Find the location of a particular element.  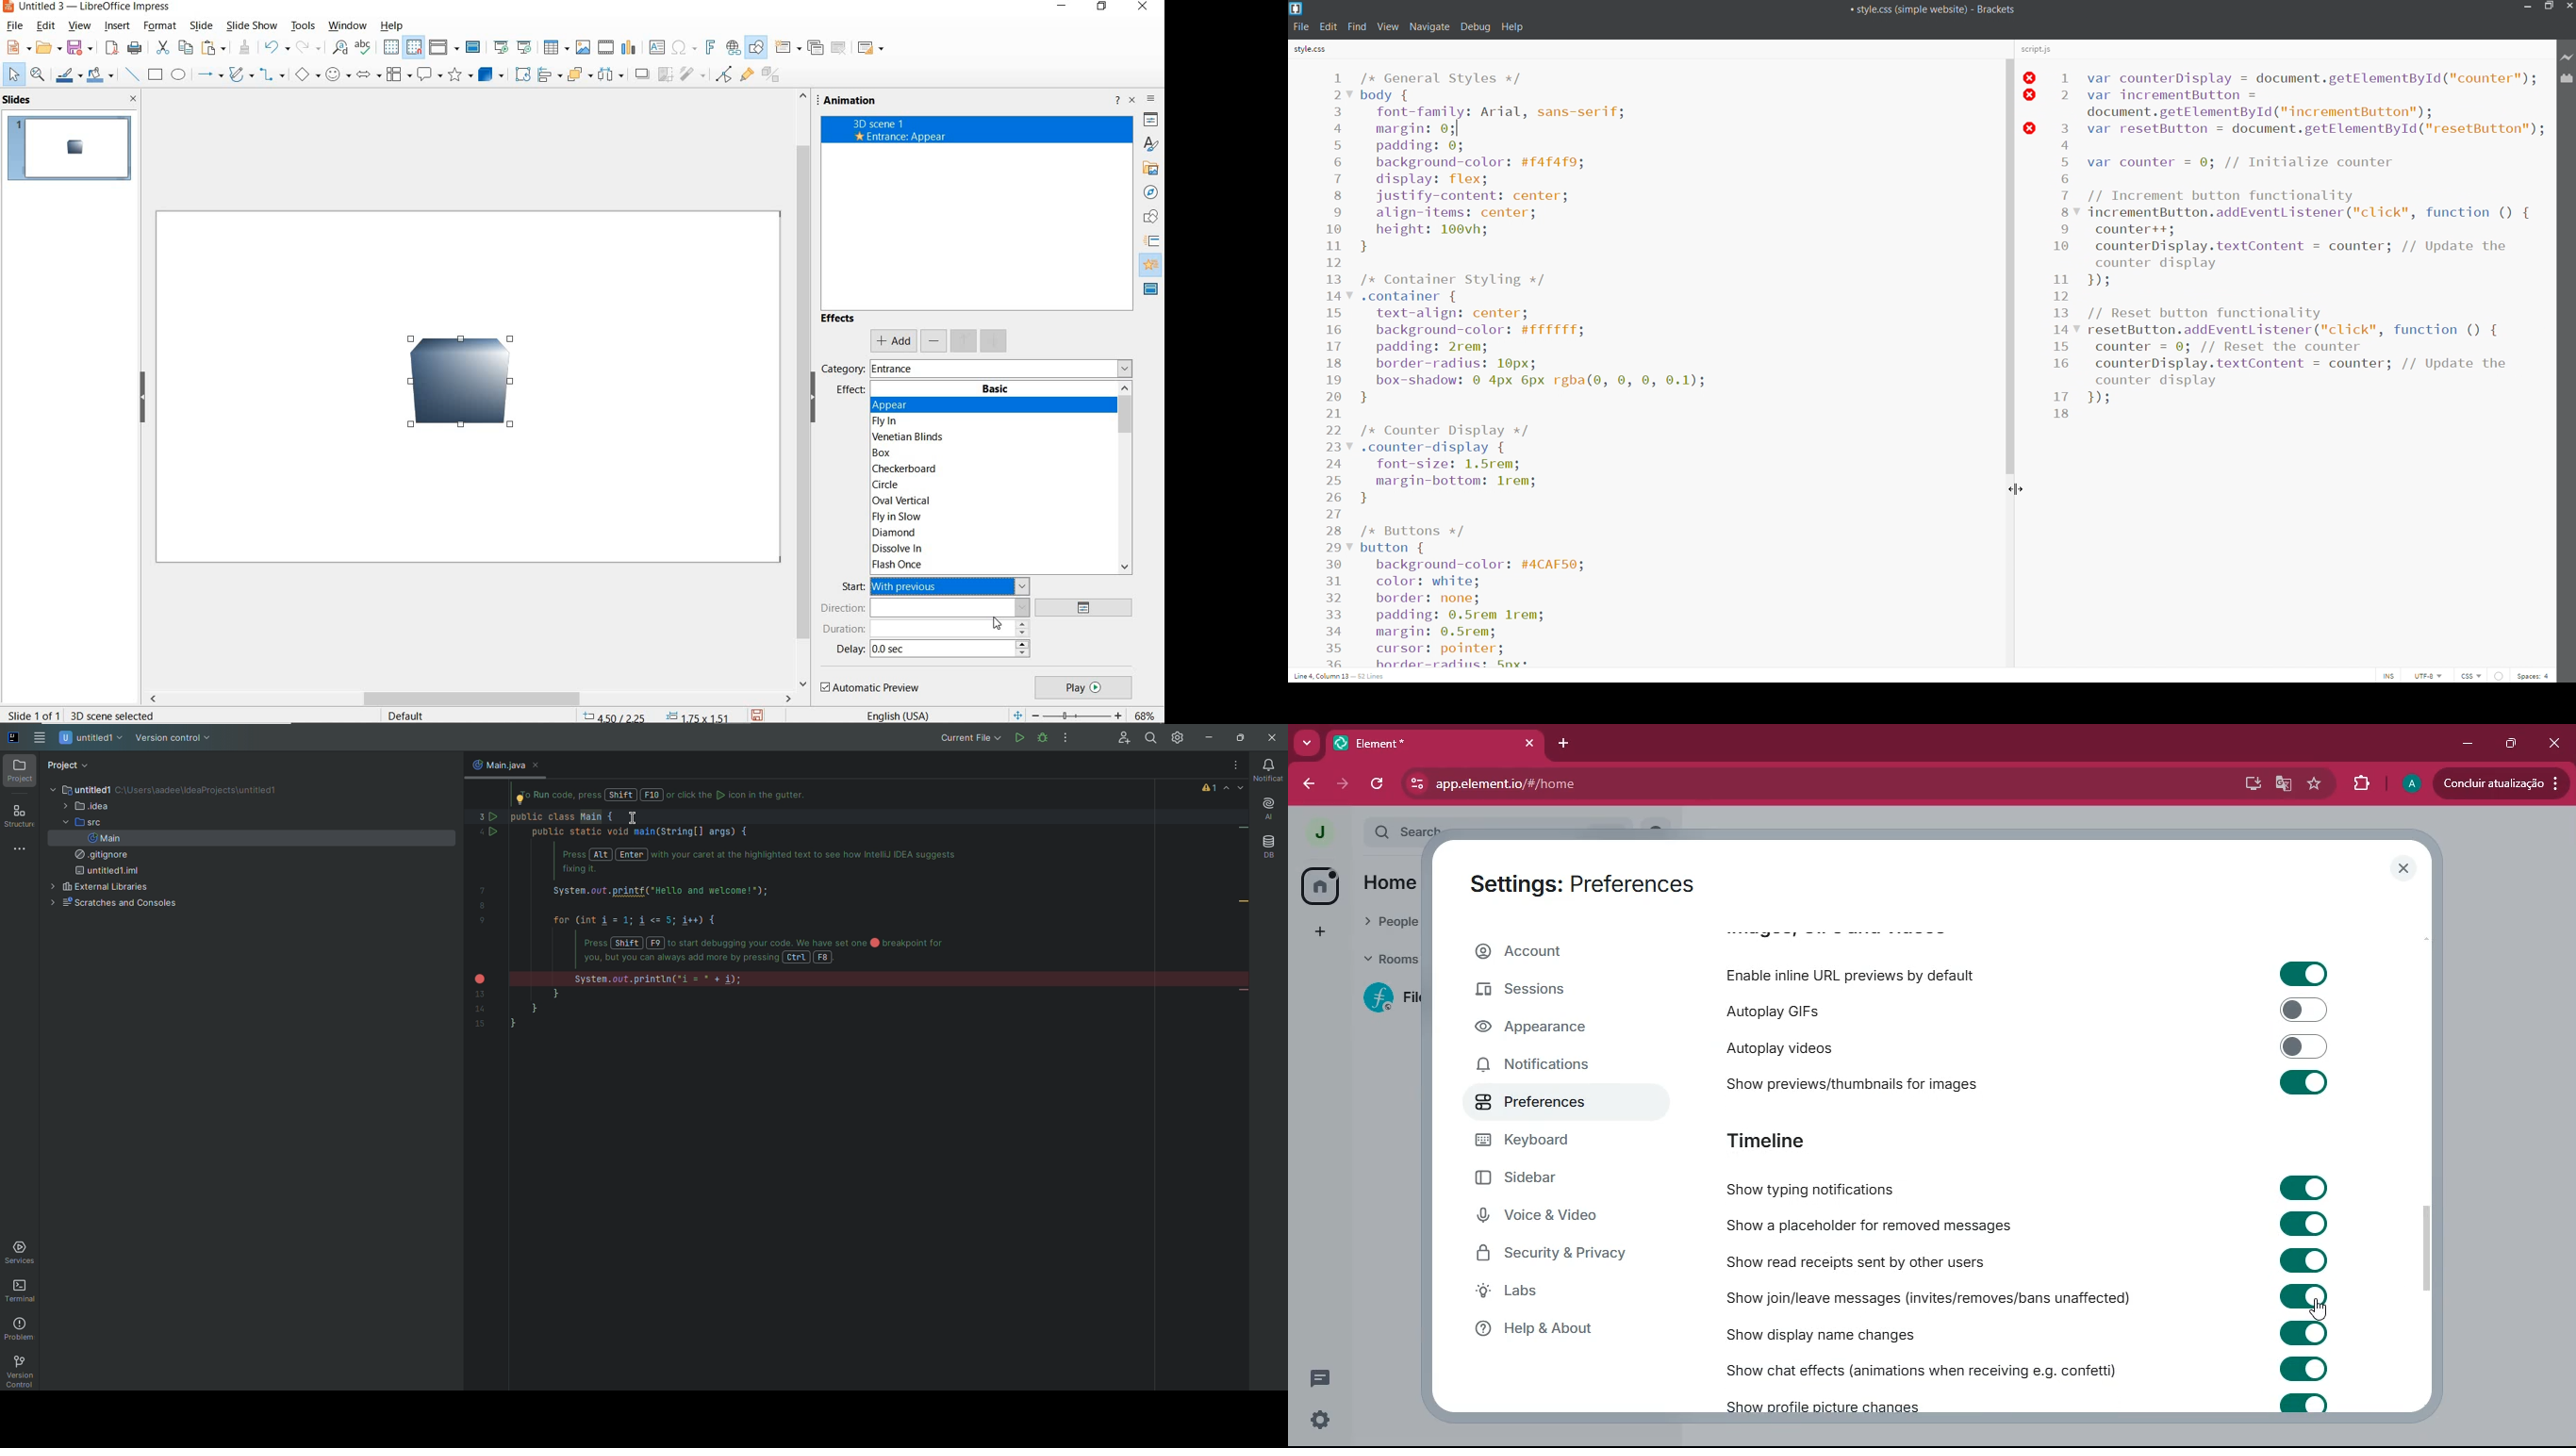

close is located at coordinates (1134, 99).